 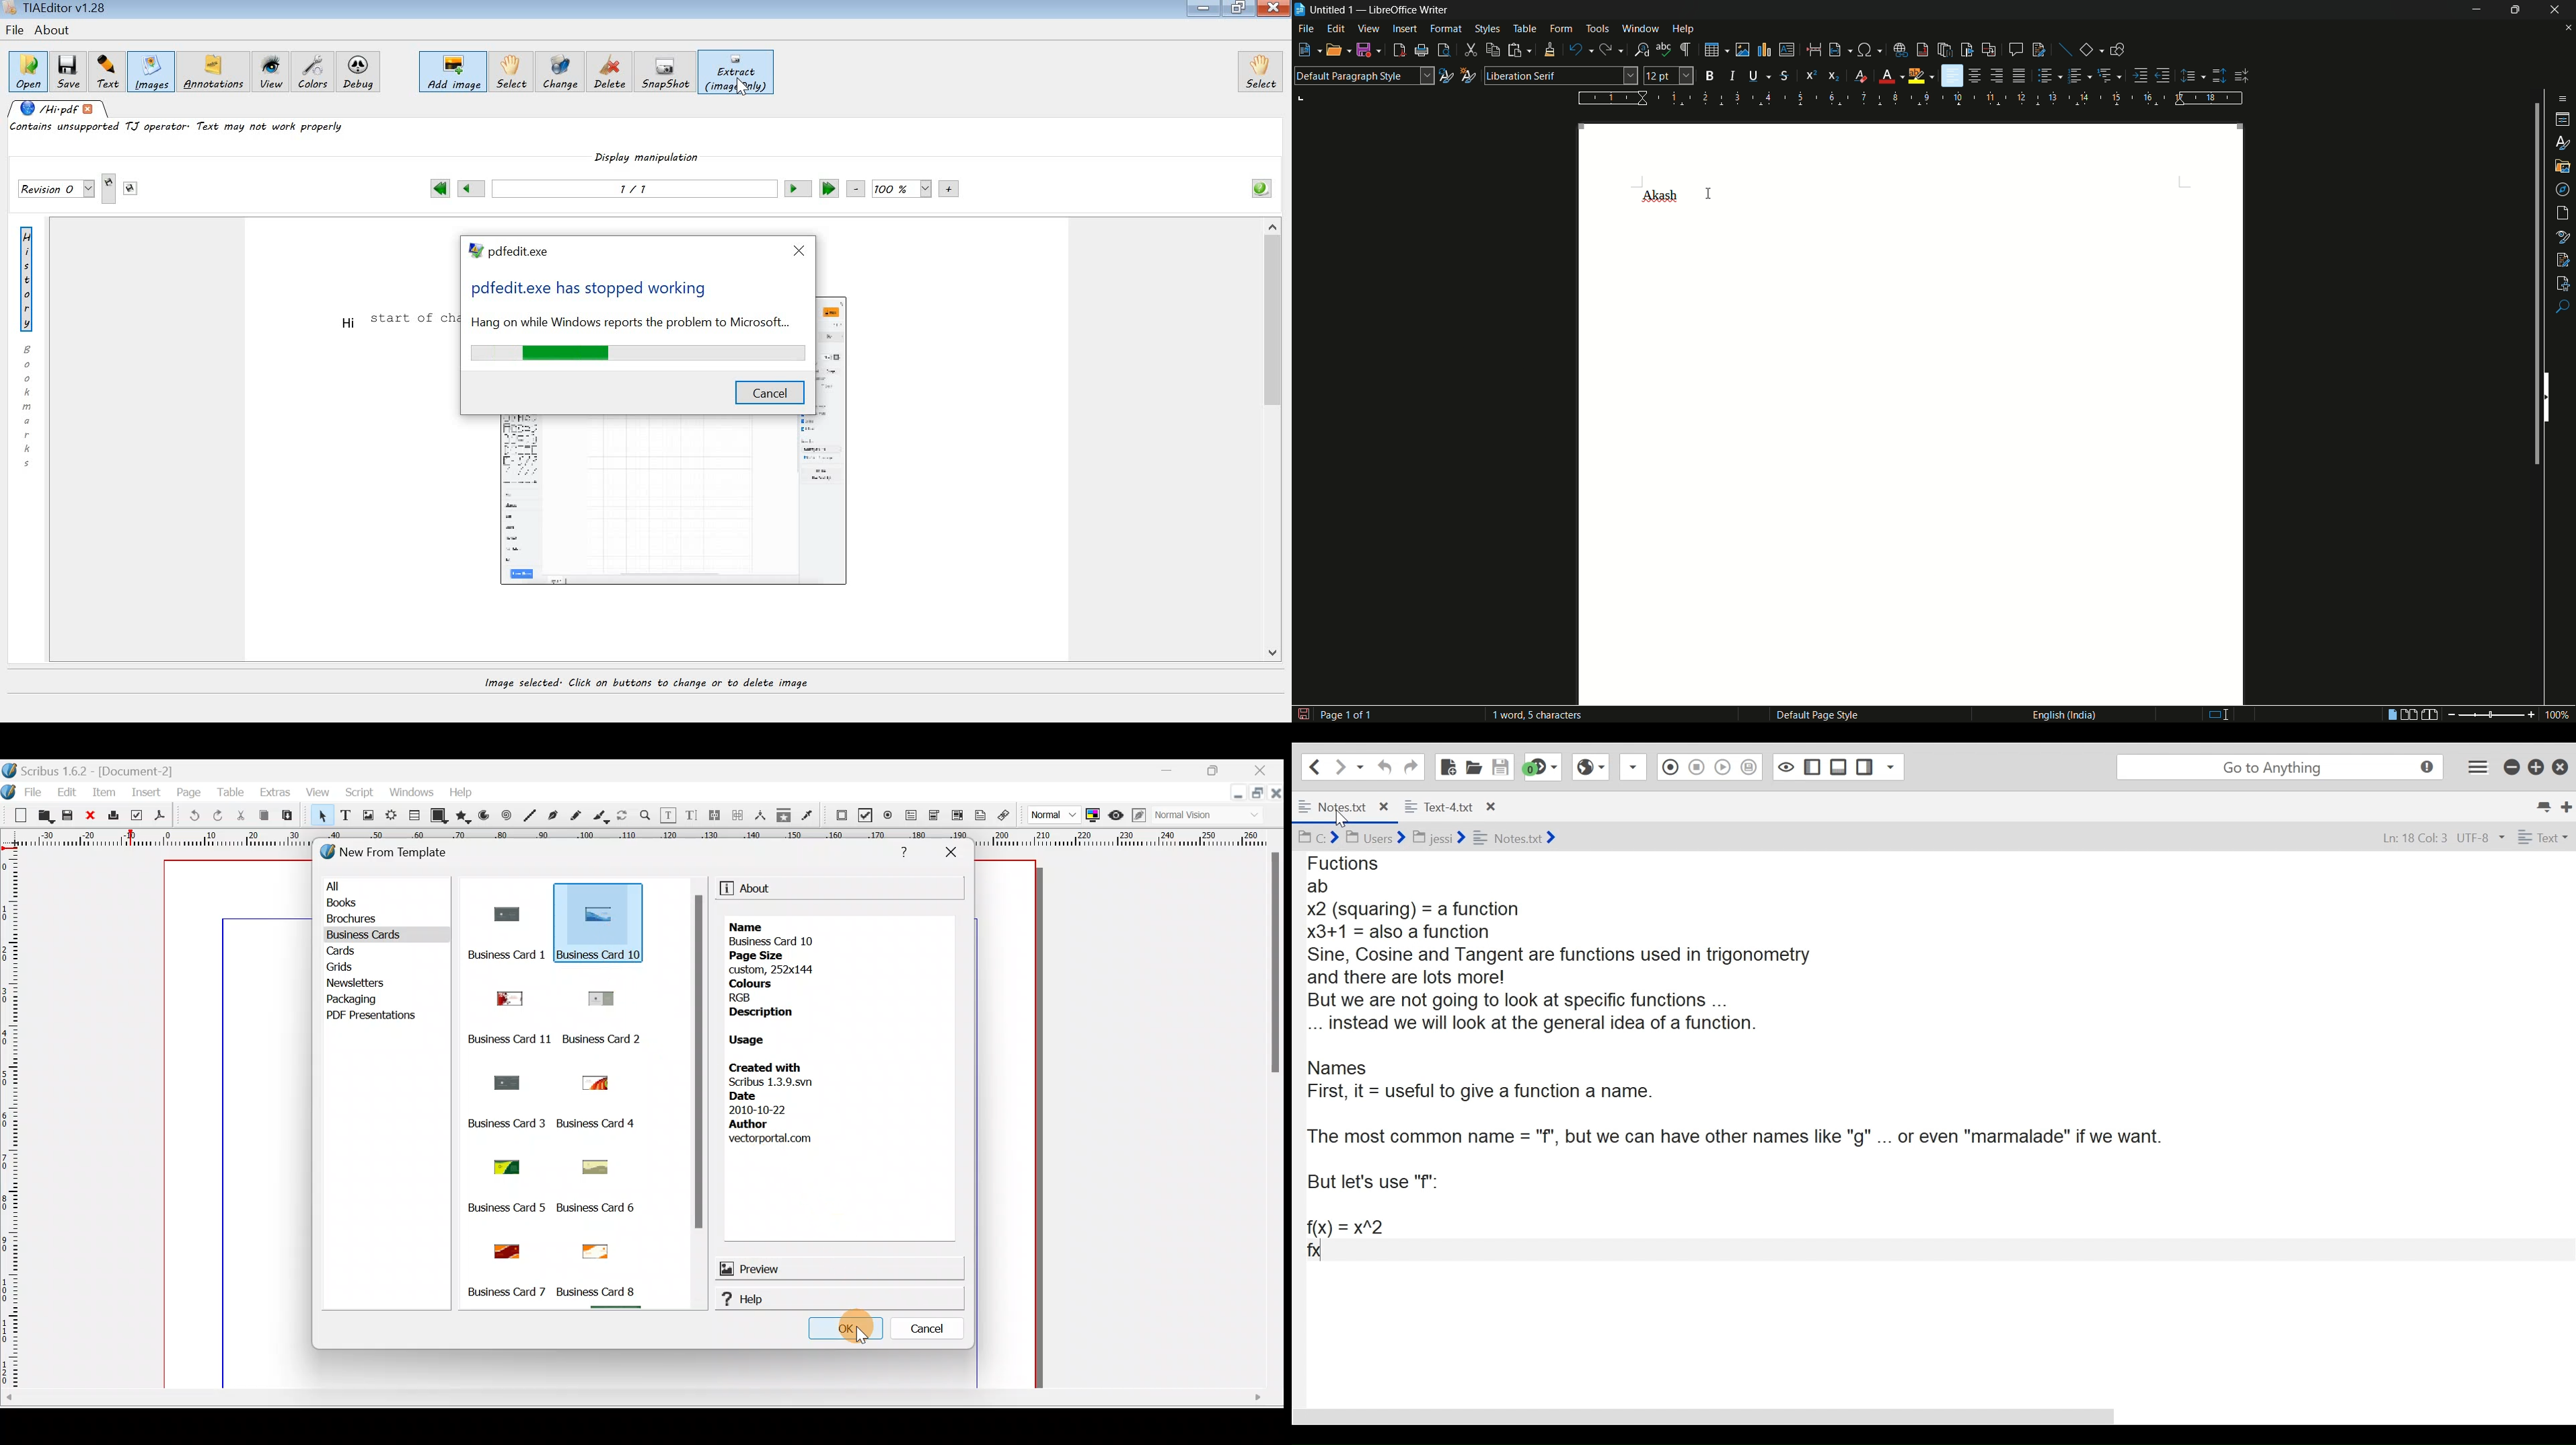 I want to click on navigator, so click(x=2564, y=189).